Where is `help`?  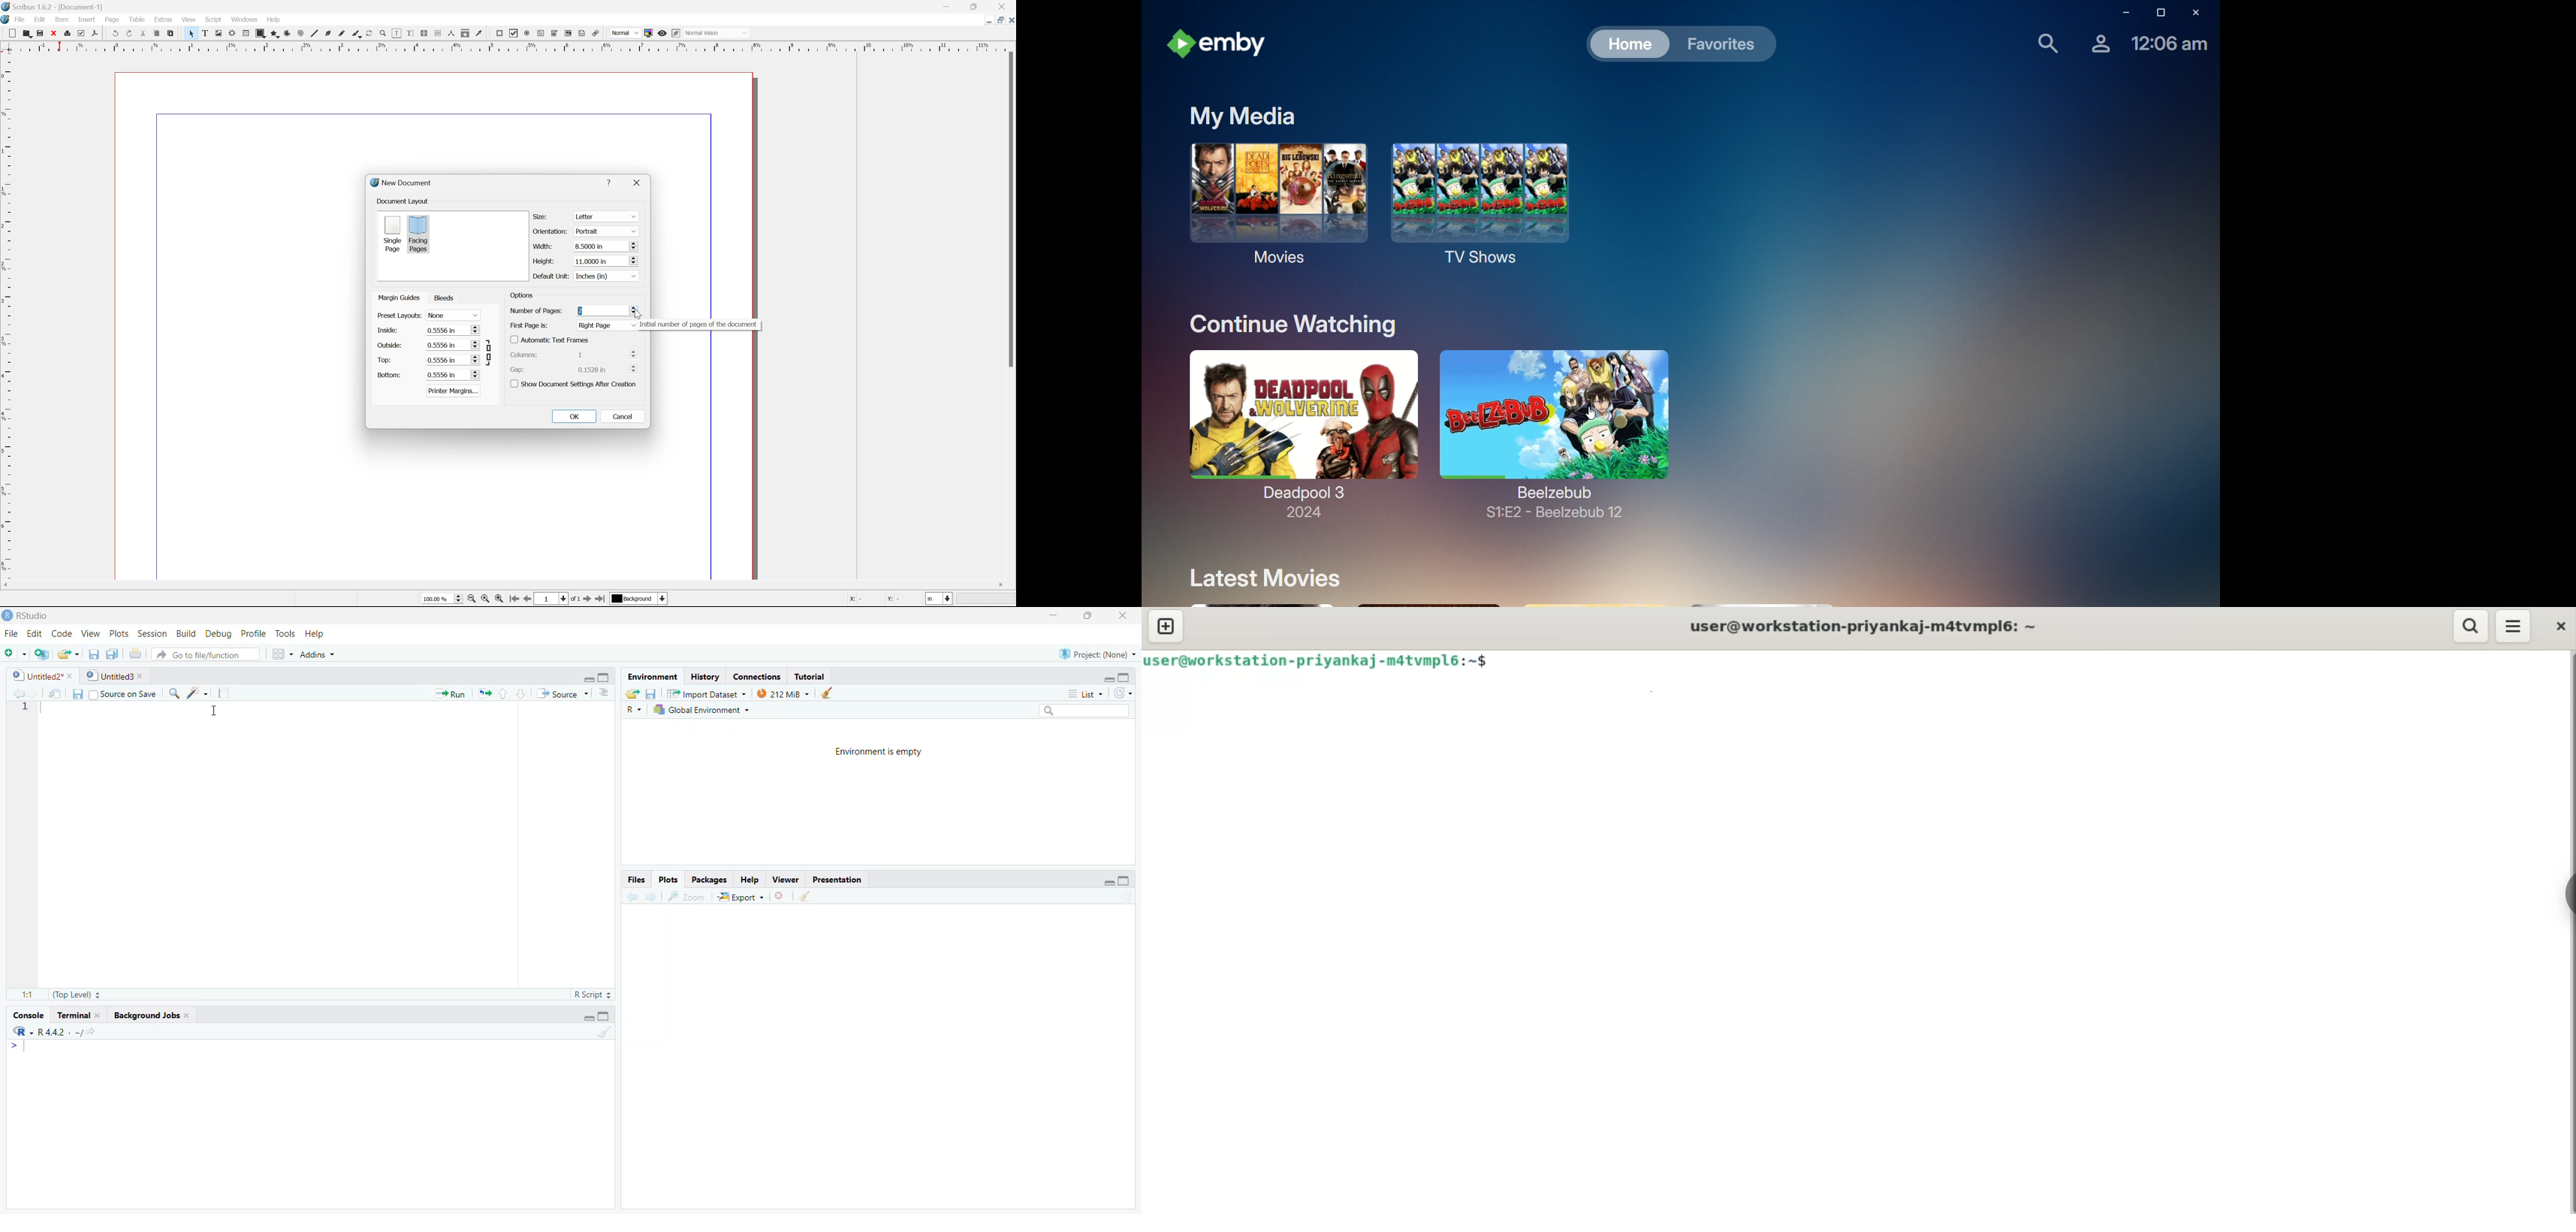 help is located at coordinates (748, 879).